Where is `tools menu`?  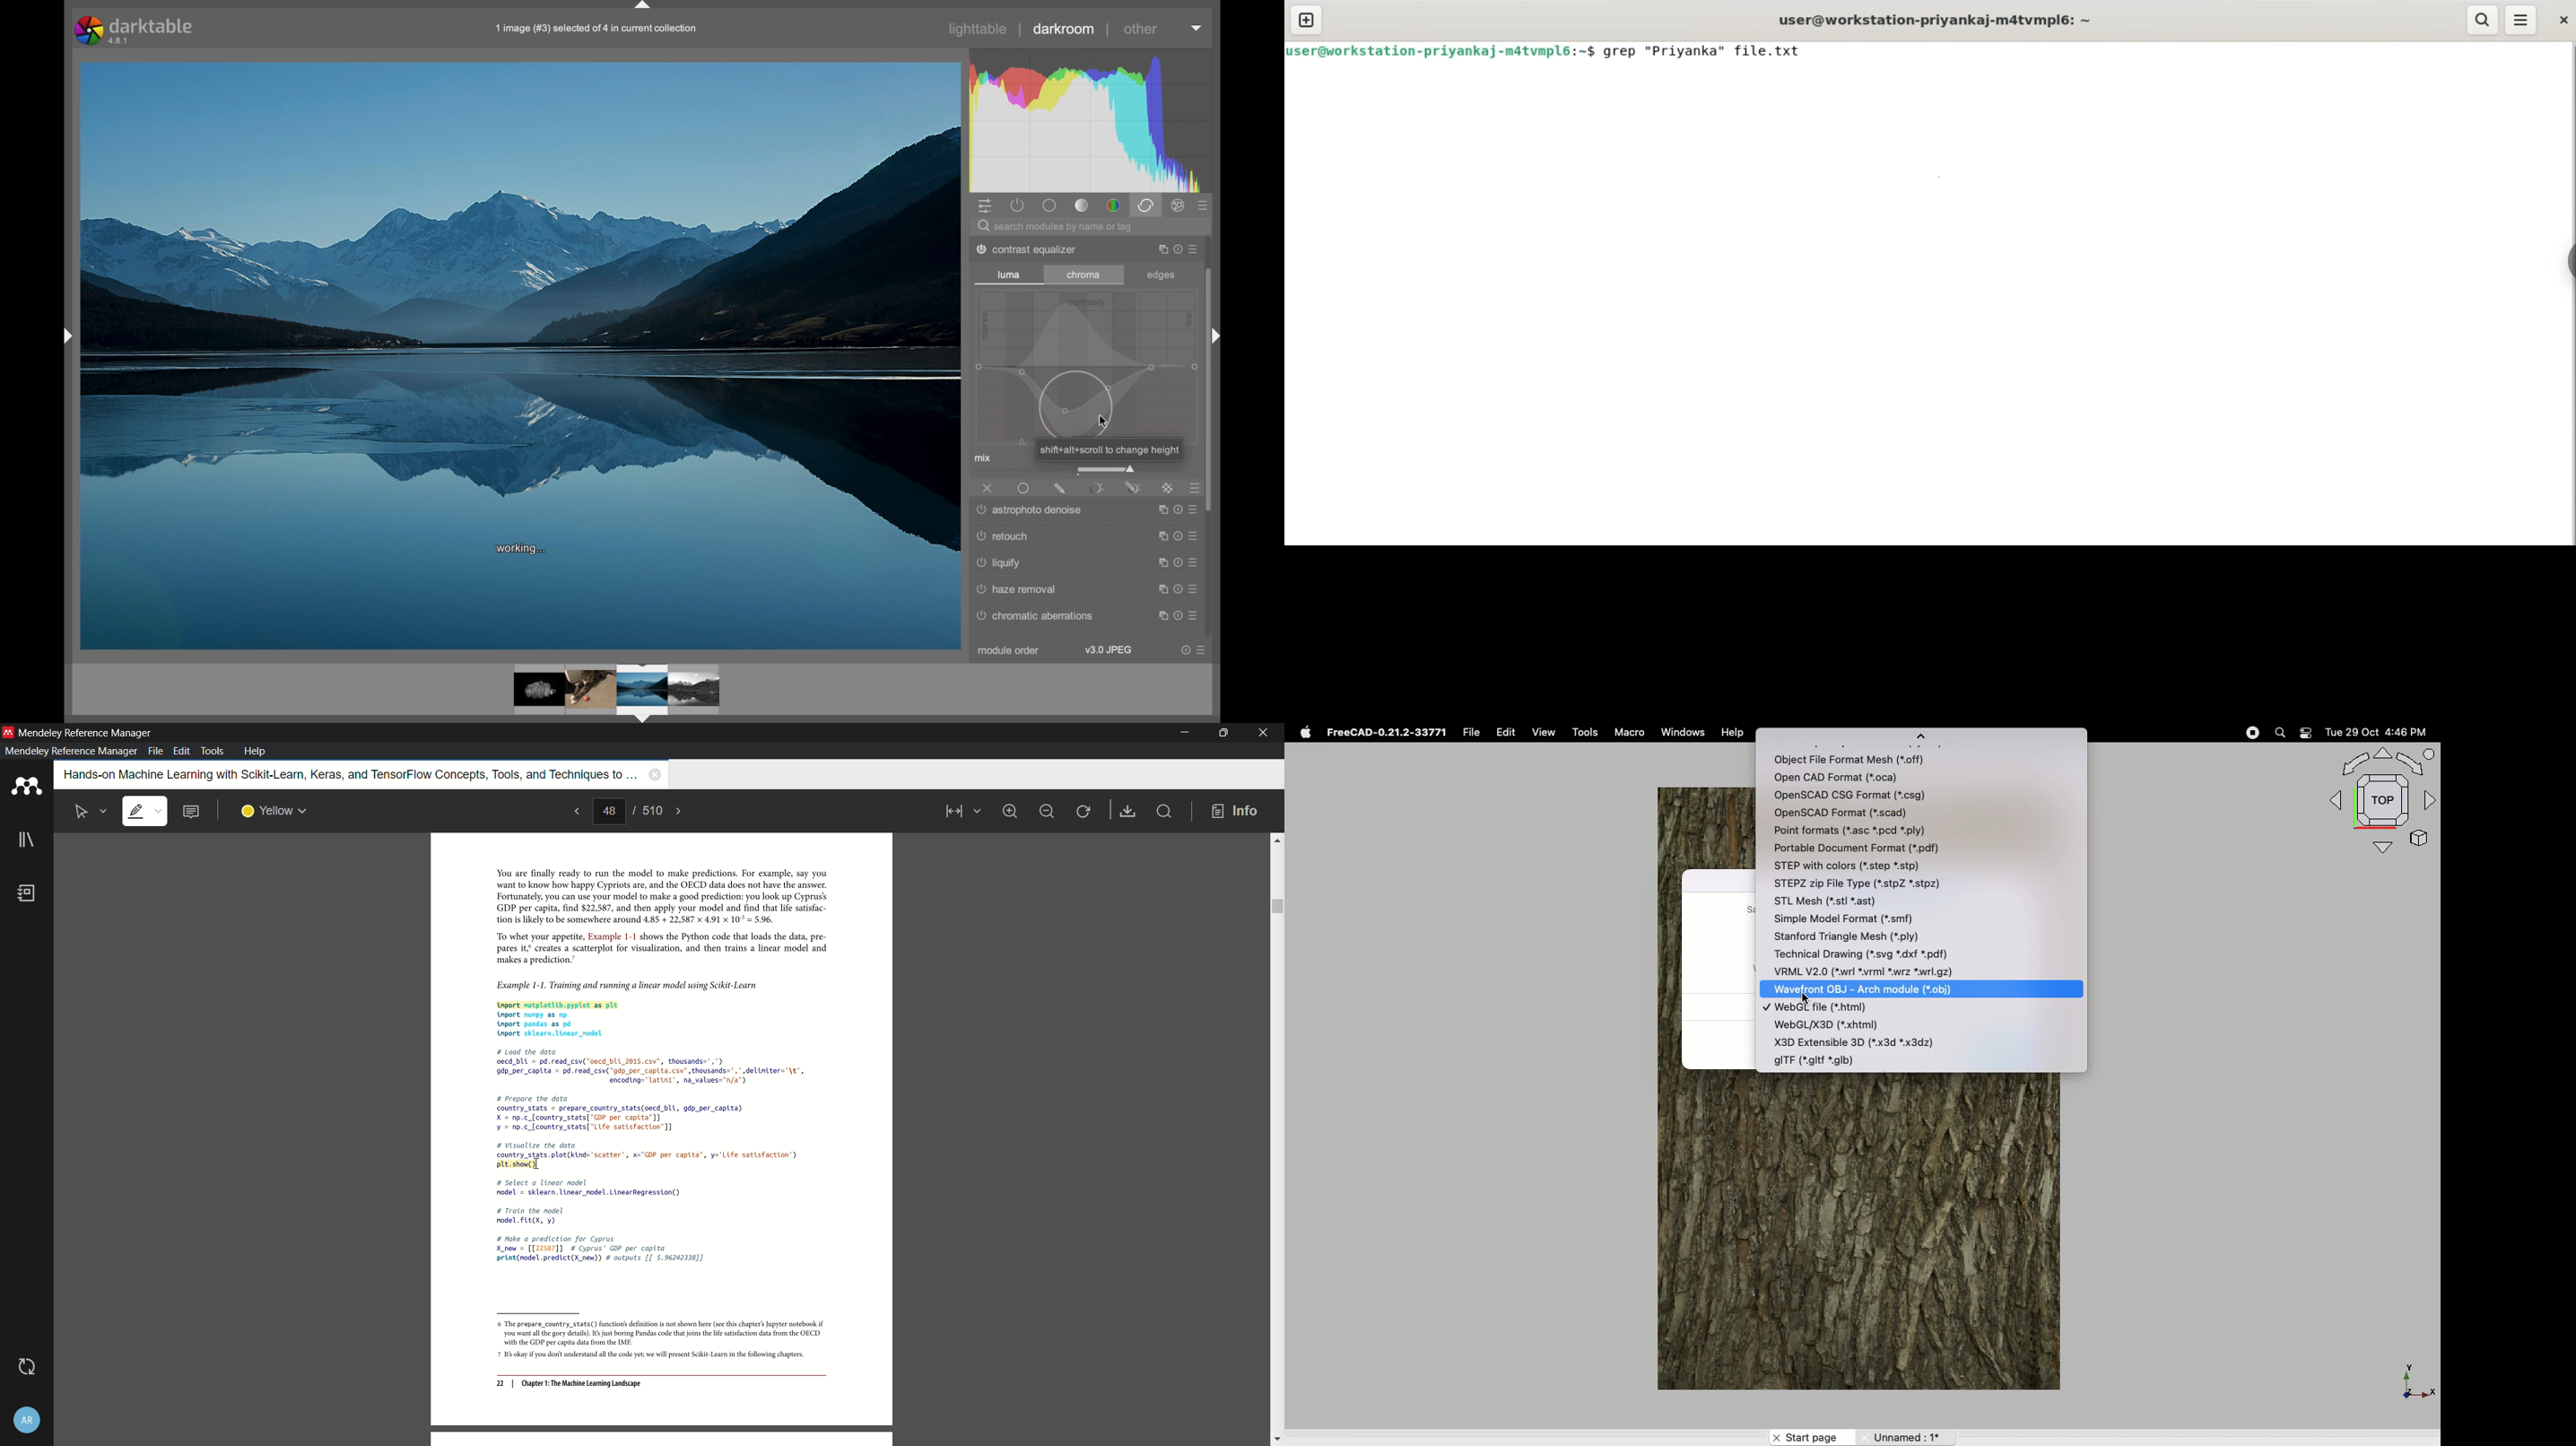
tools menu is located at coordinates (212, 751).